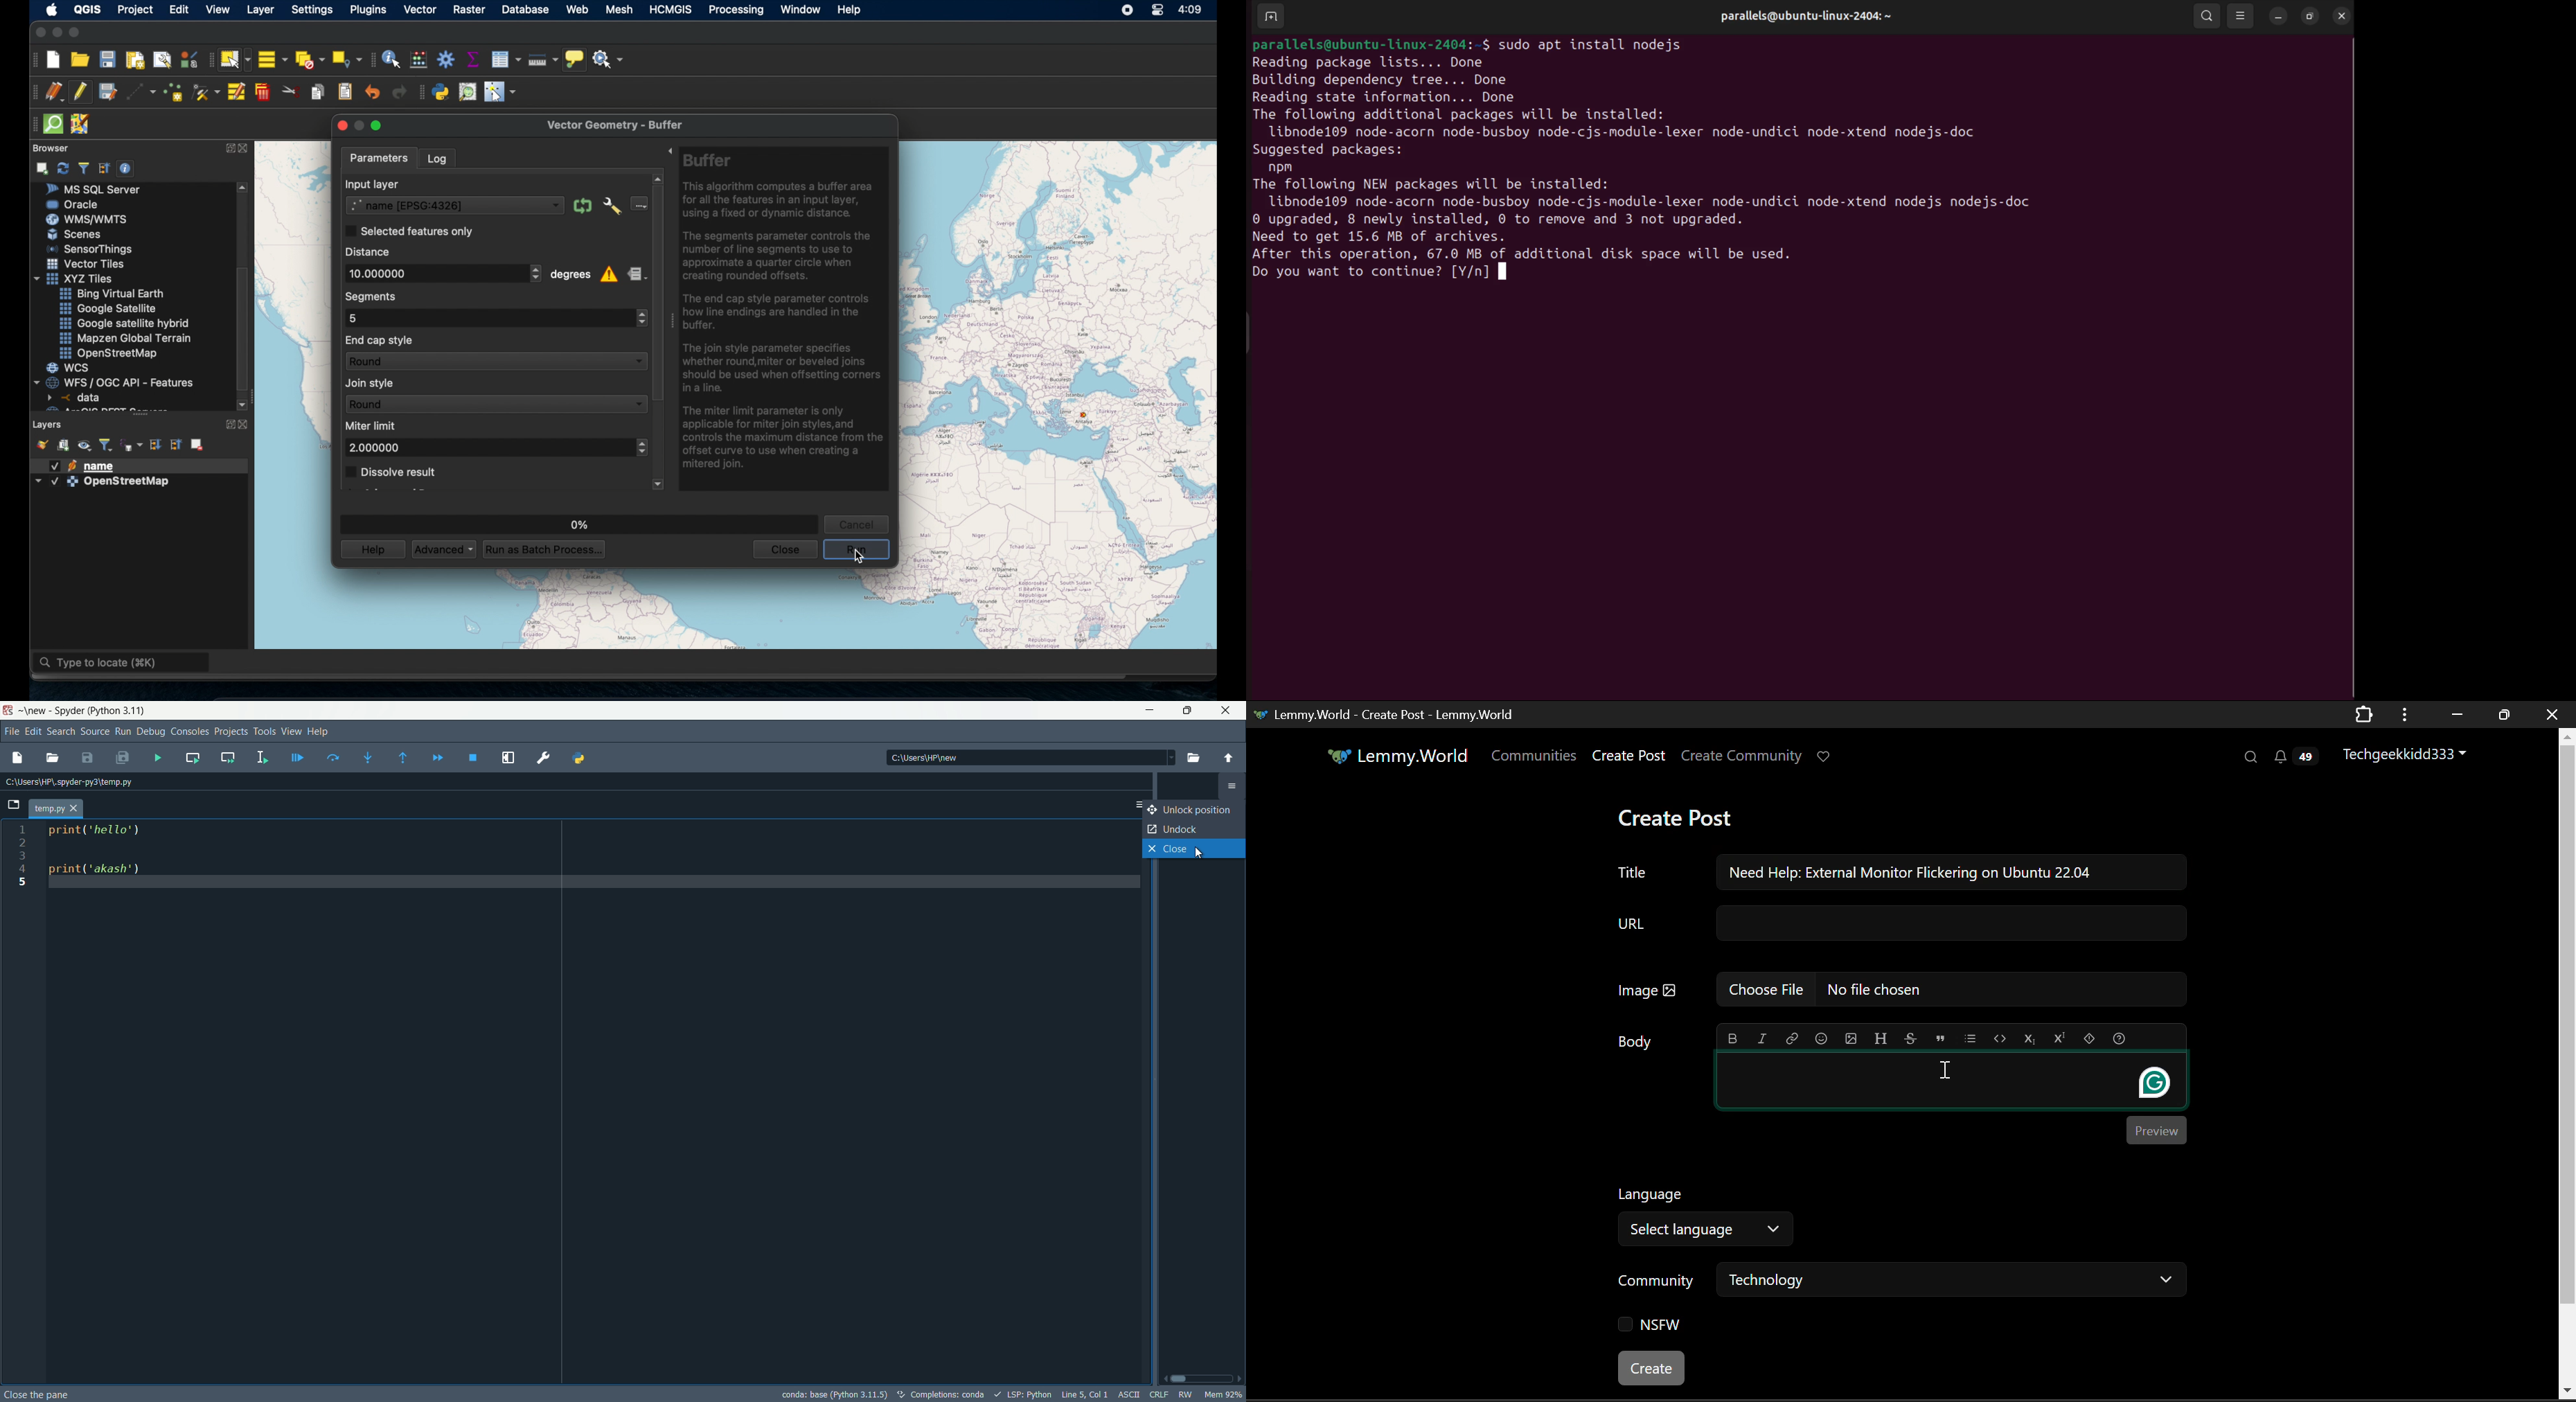 The image size is (2576, 1428). I want to click on current edits, so click(53, 92).